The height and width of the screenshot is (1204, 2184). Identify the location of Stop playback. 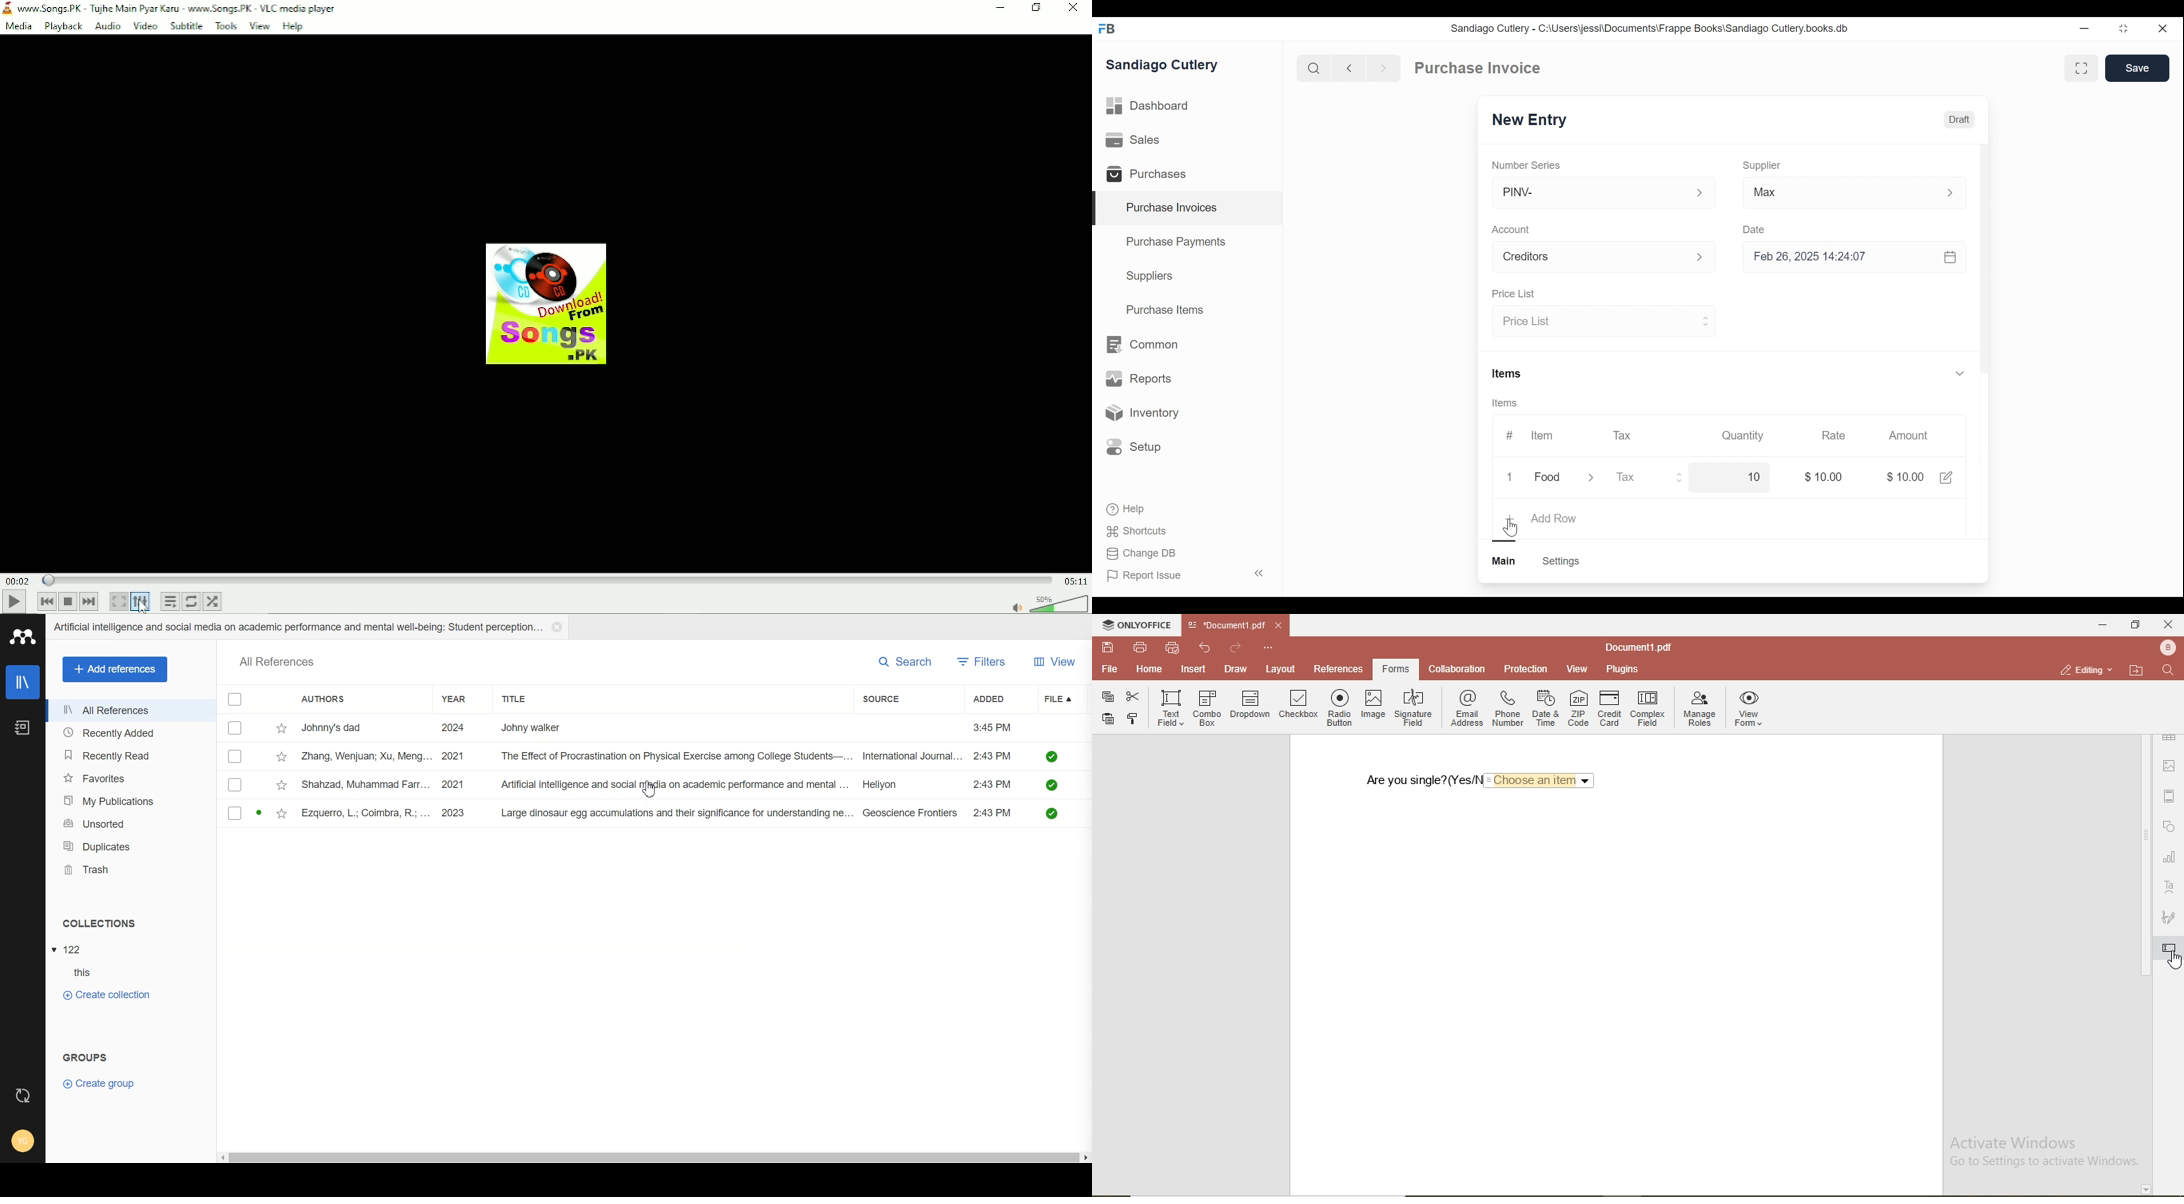
(69, 601).